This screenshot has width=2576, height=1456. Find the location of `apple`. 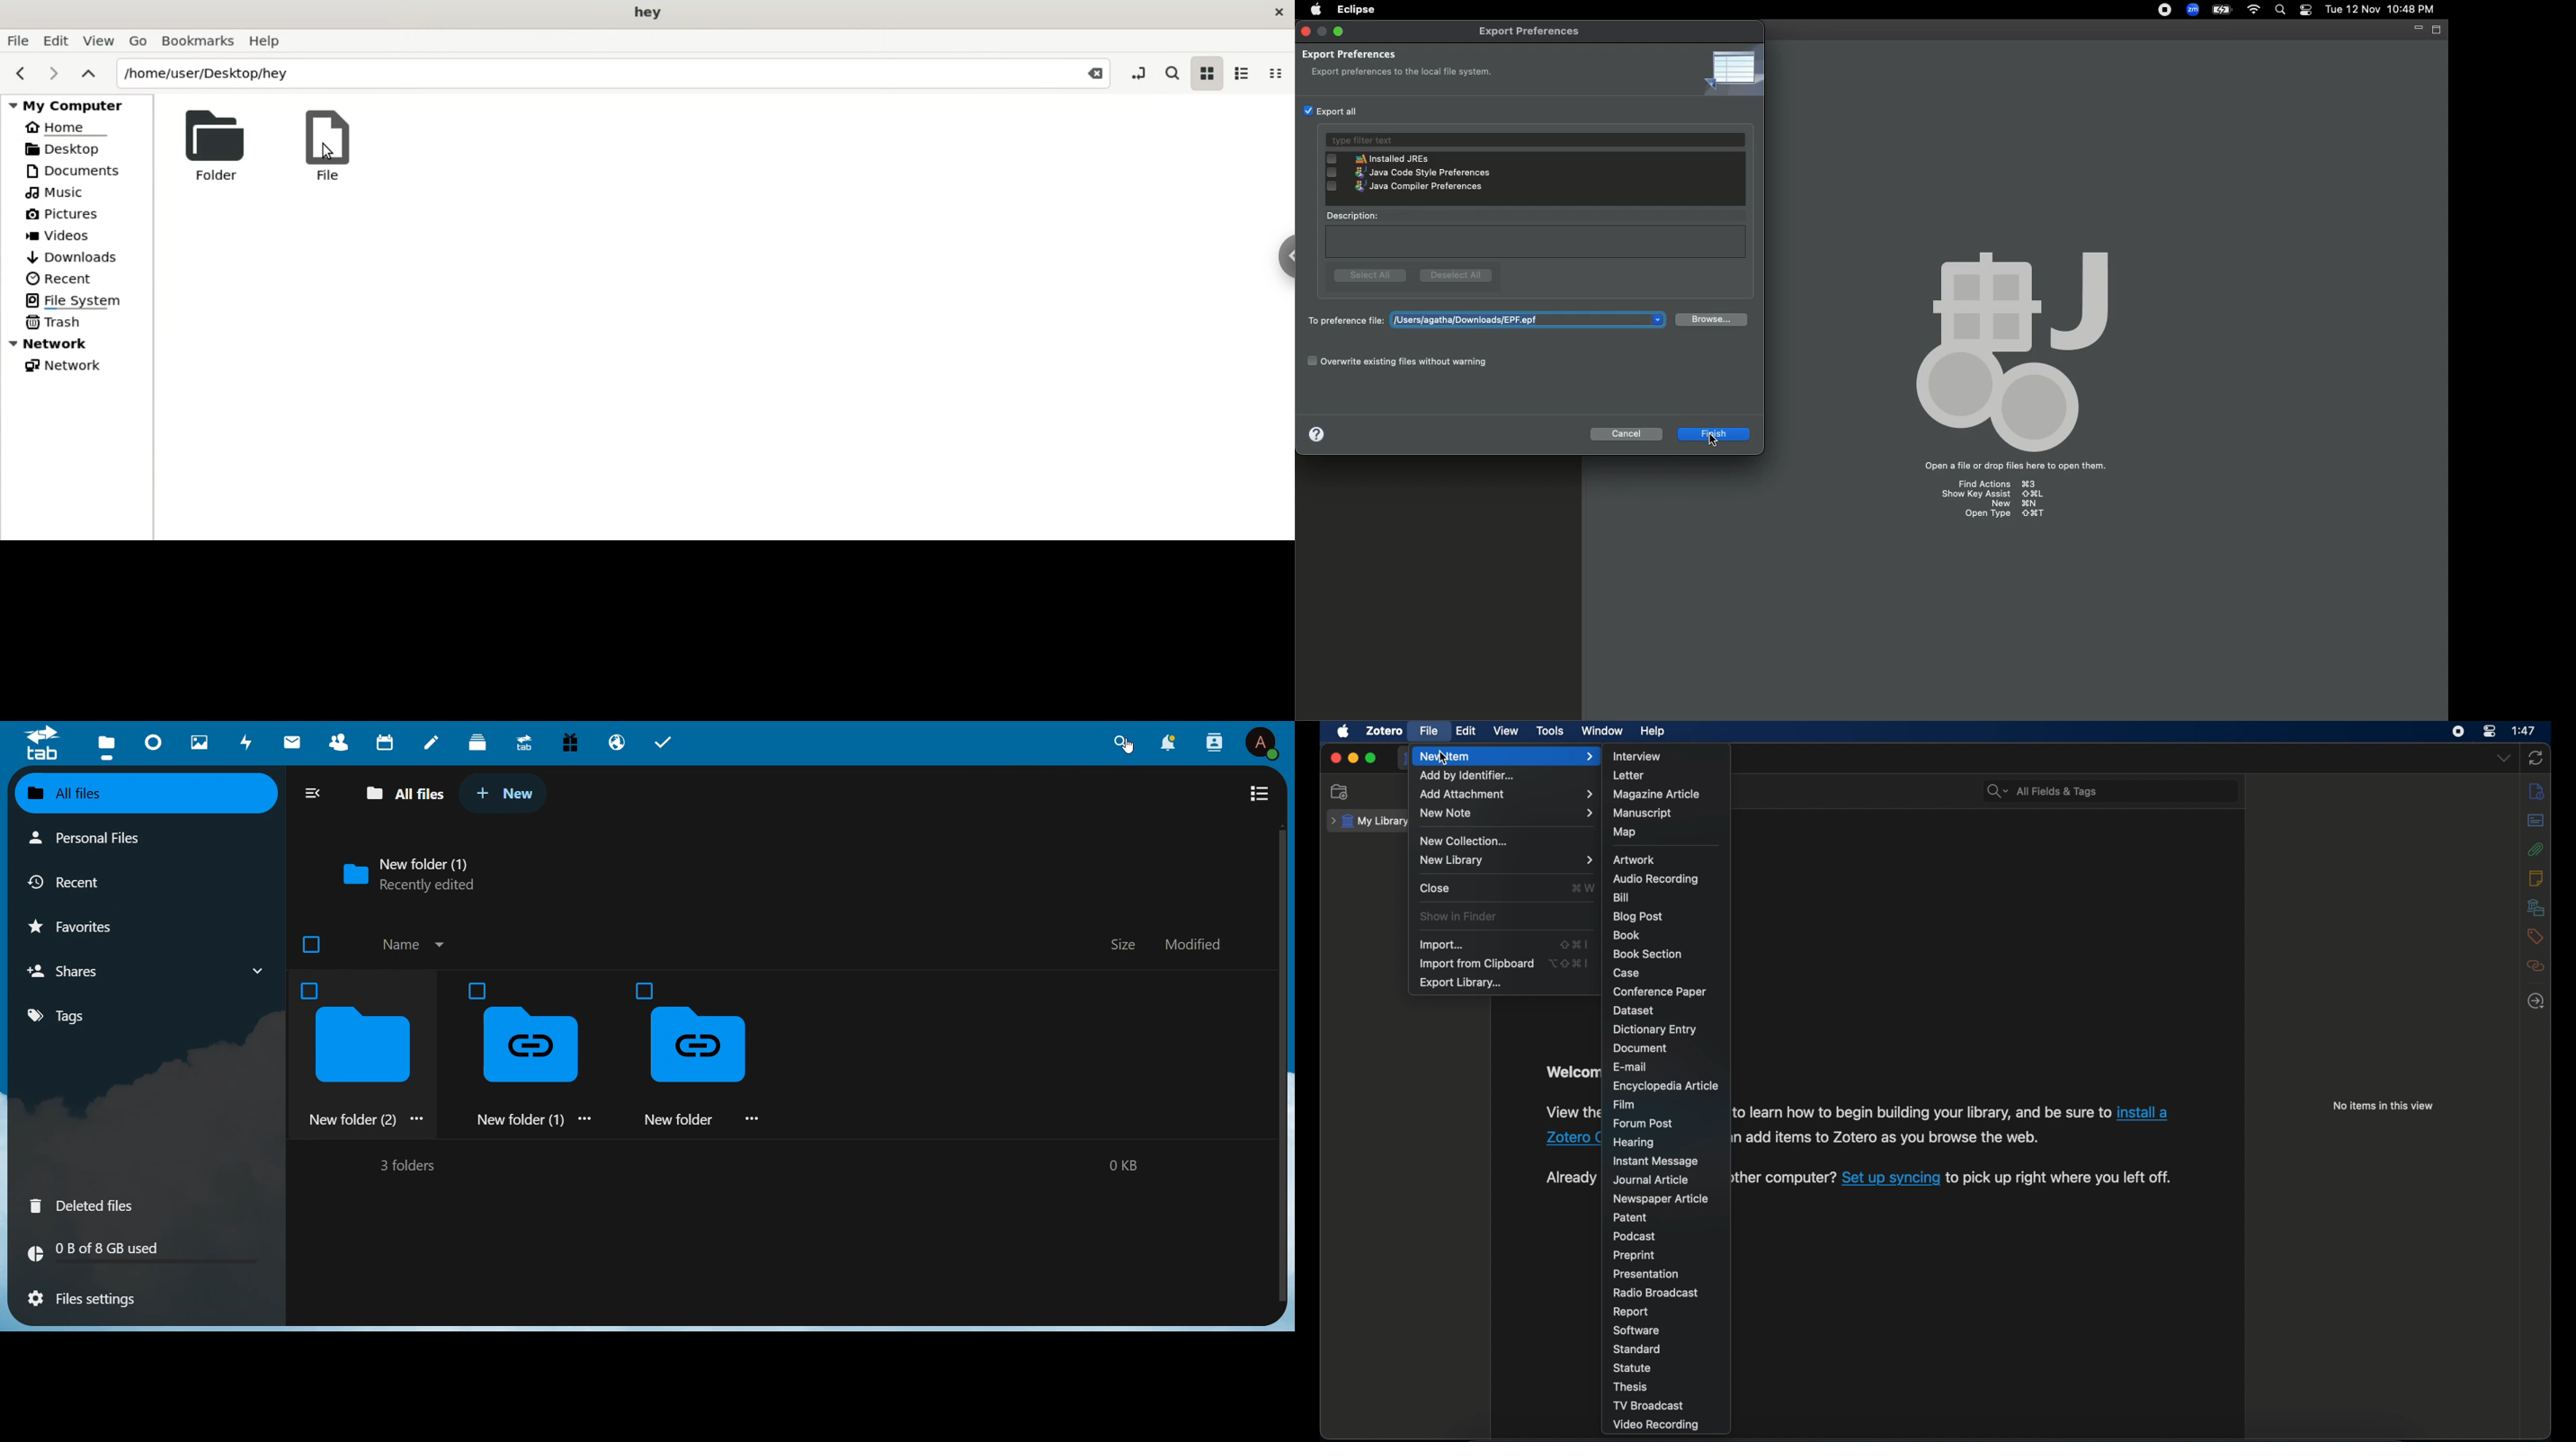

apple is located at coordinates (1342, 731).